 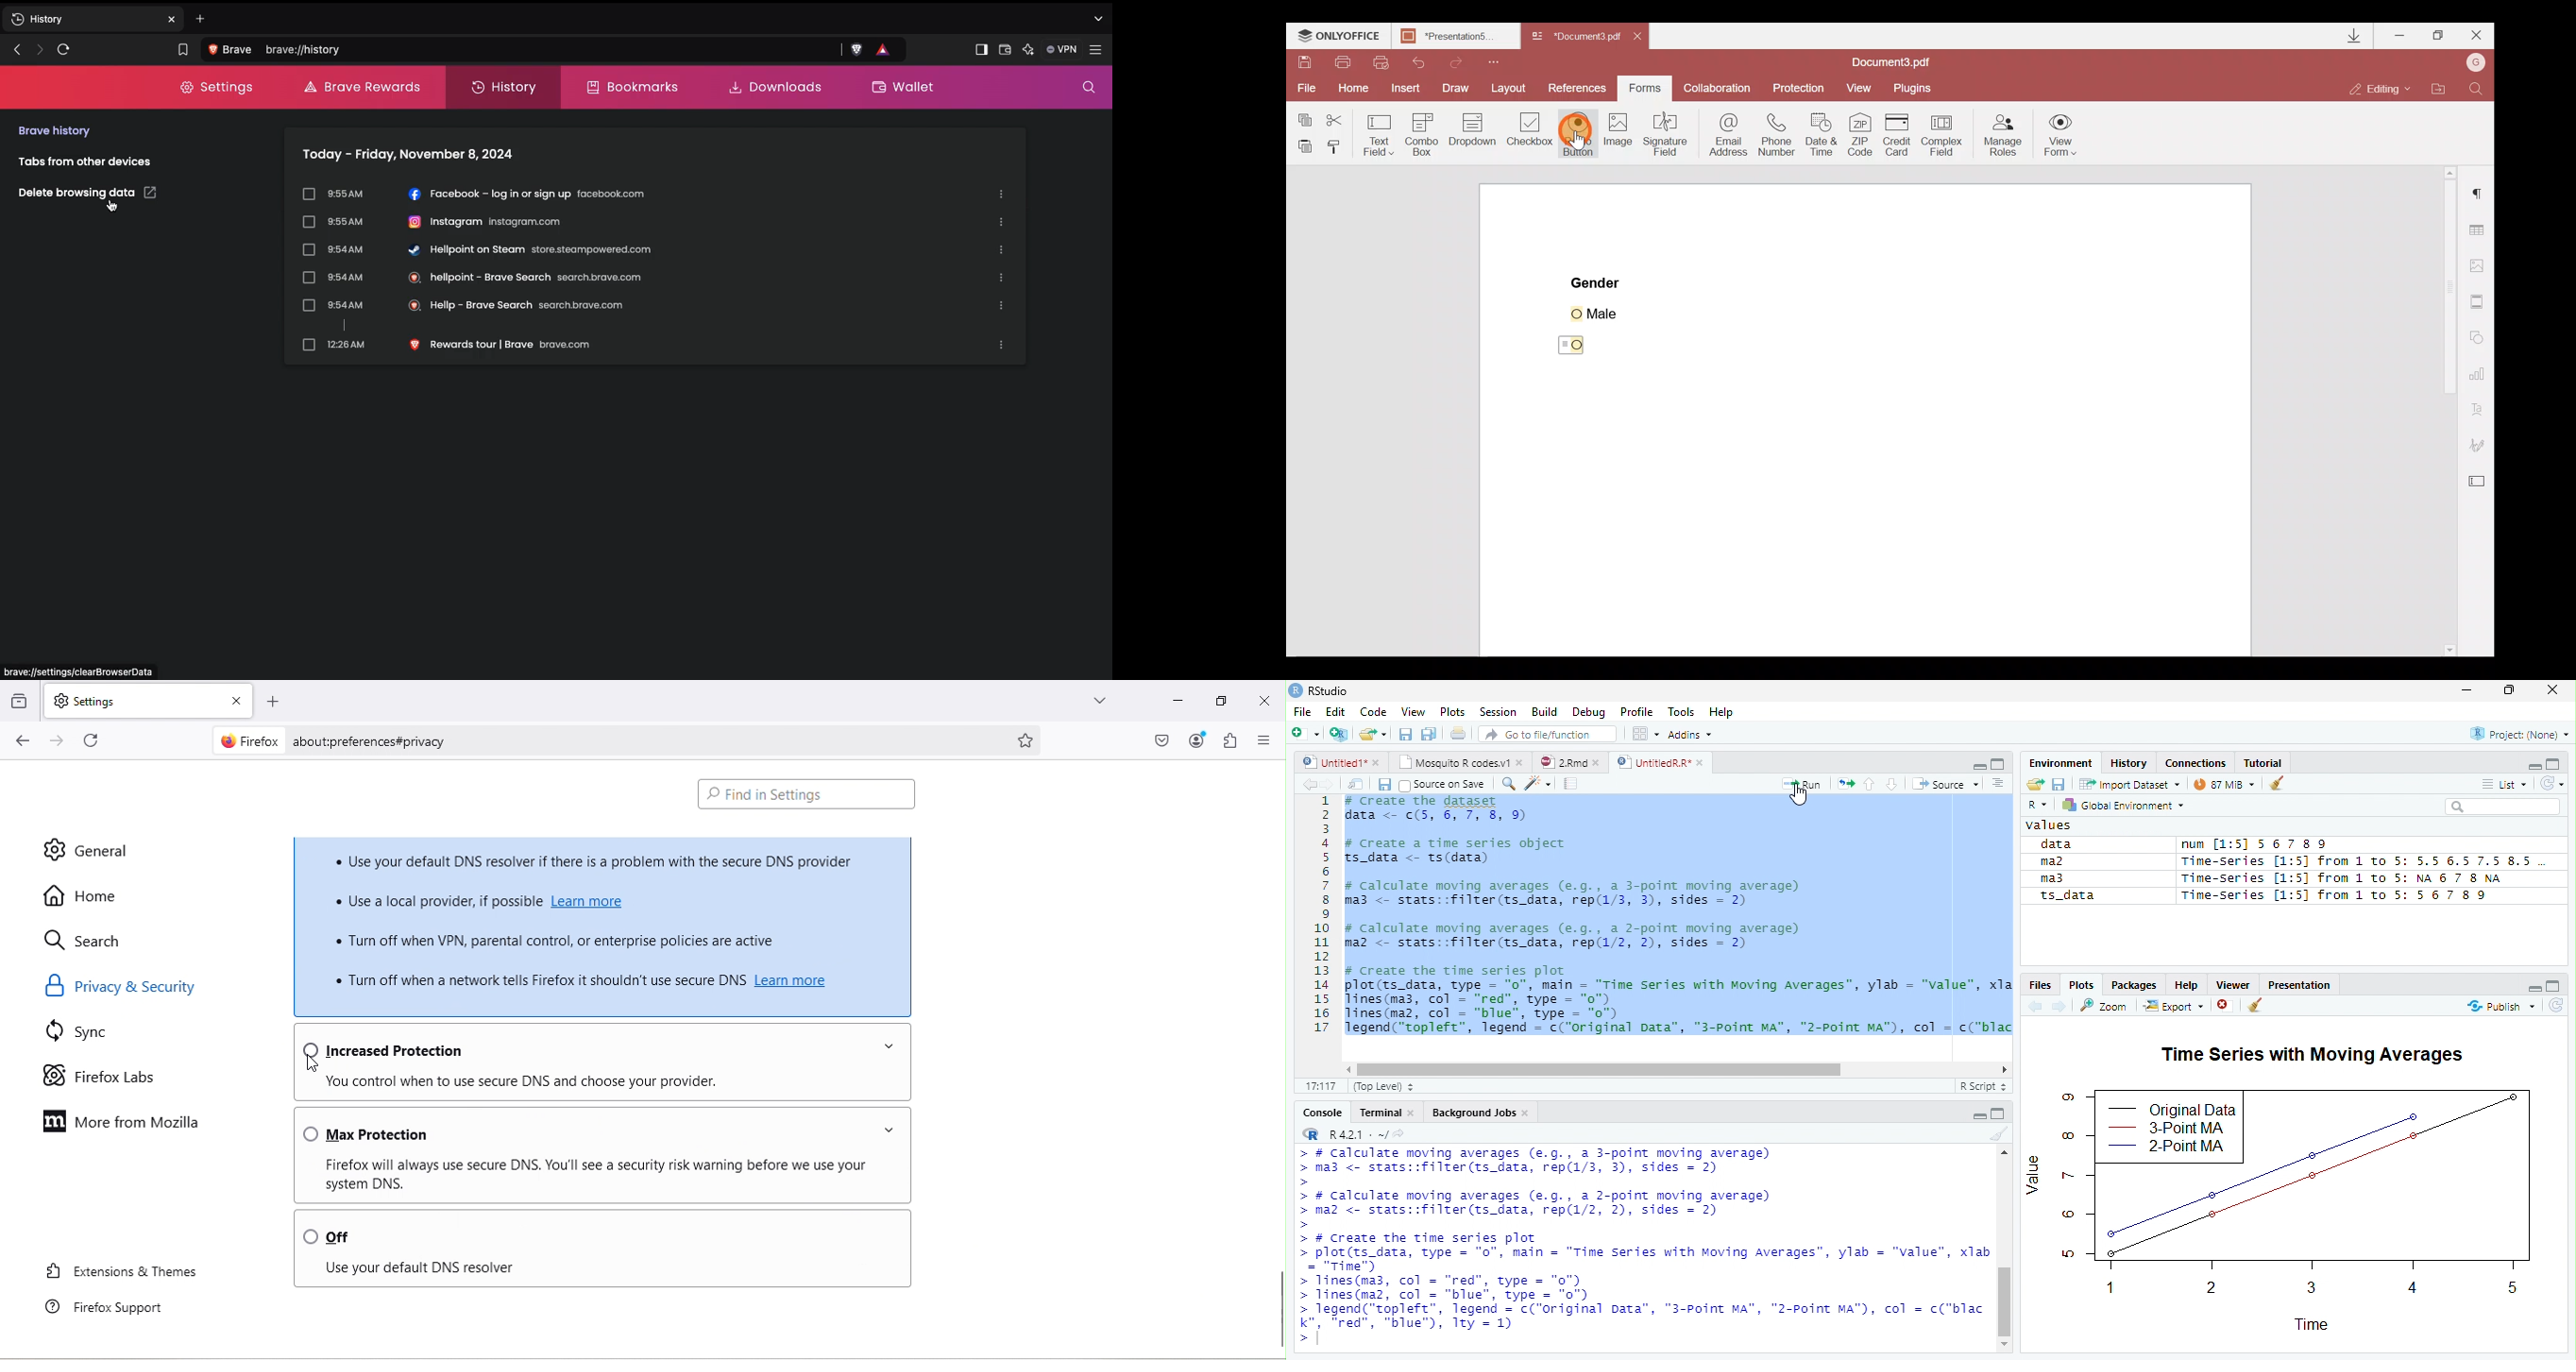 I want to click on Load workspace, so click(x=2035, y=785).